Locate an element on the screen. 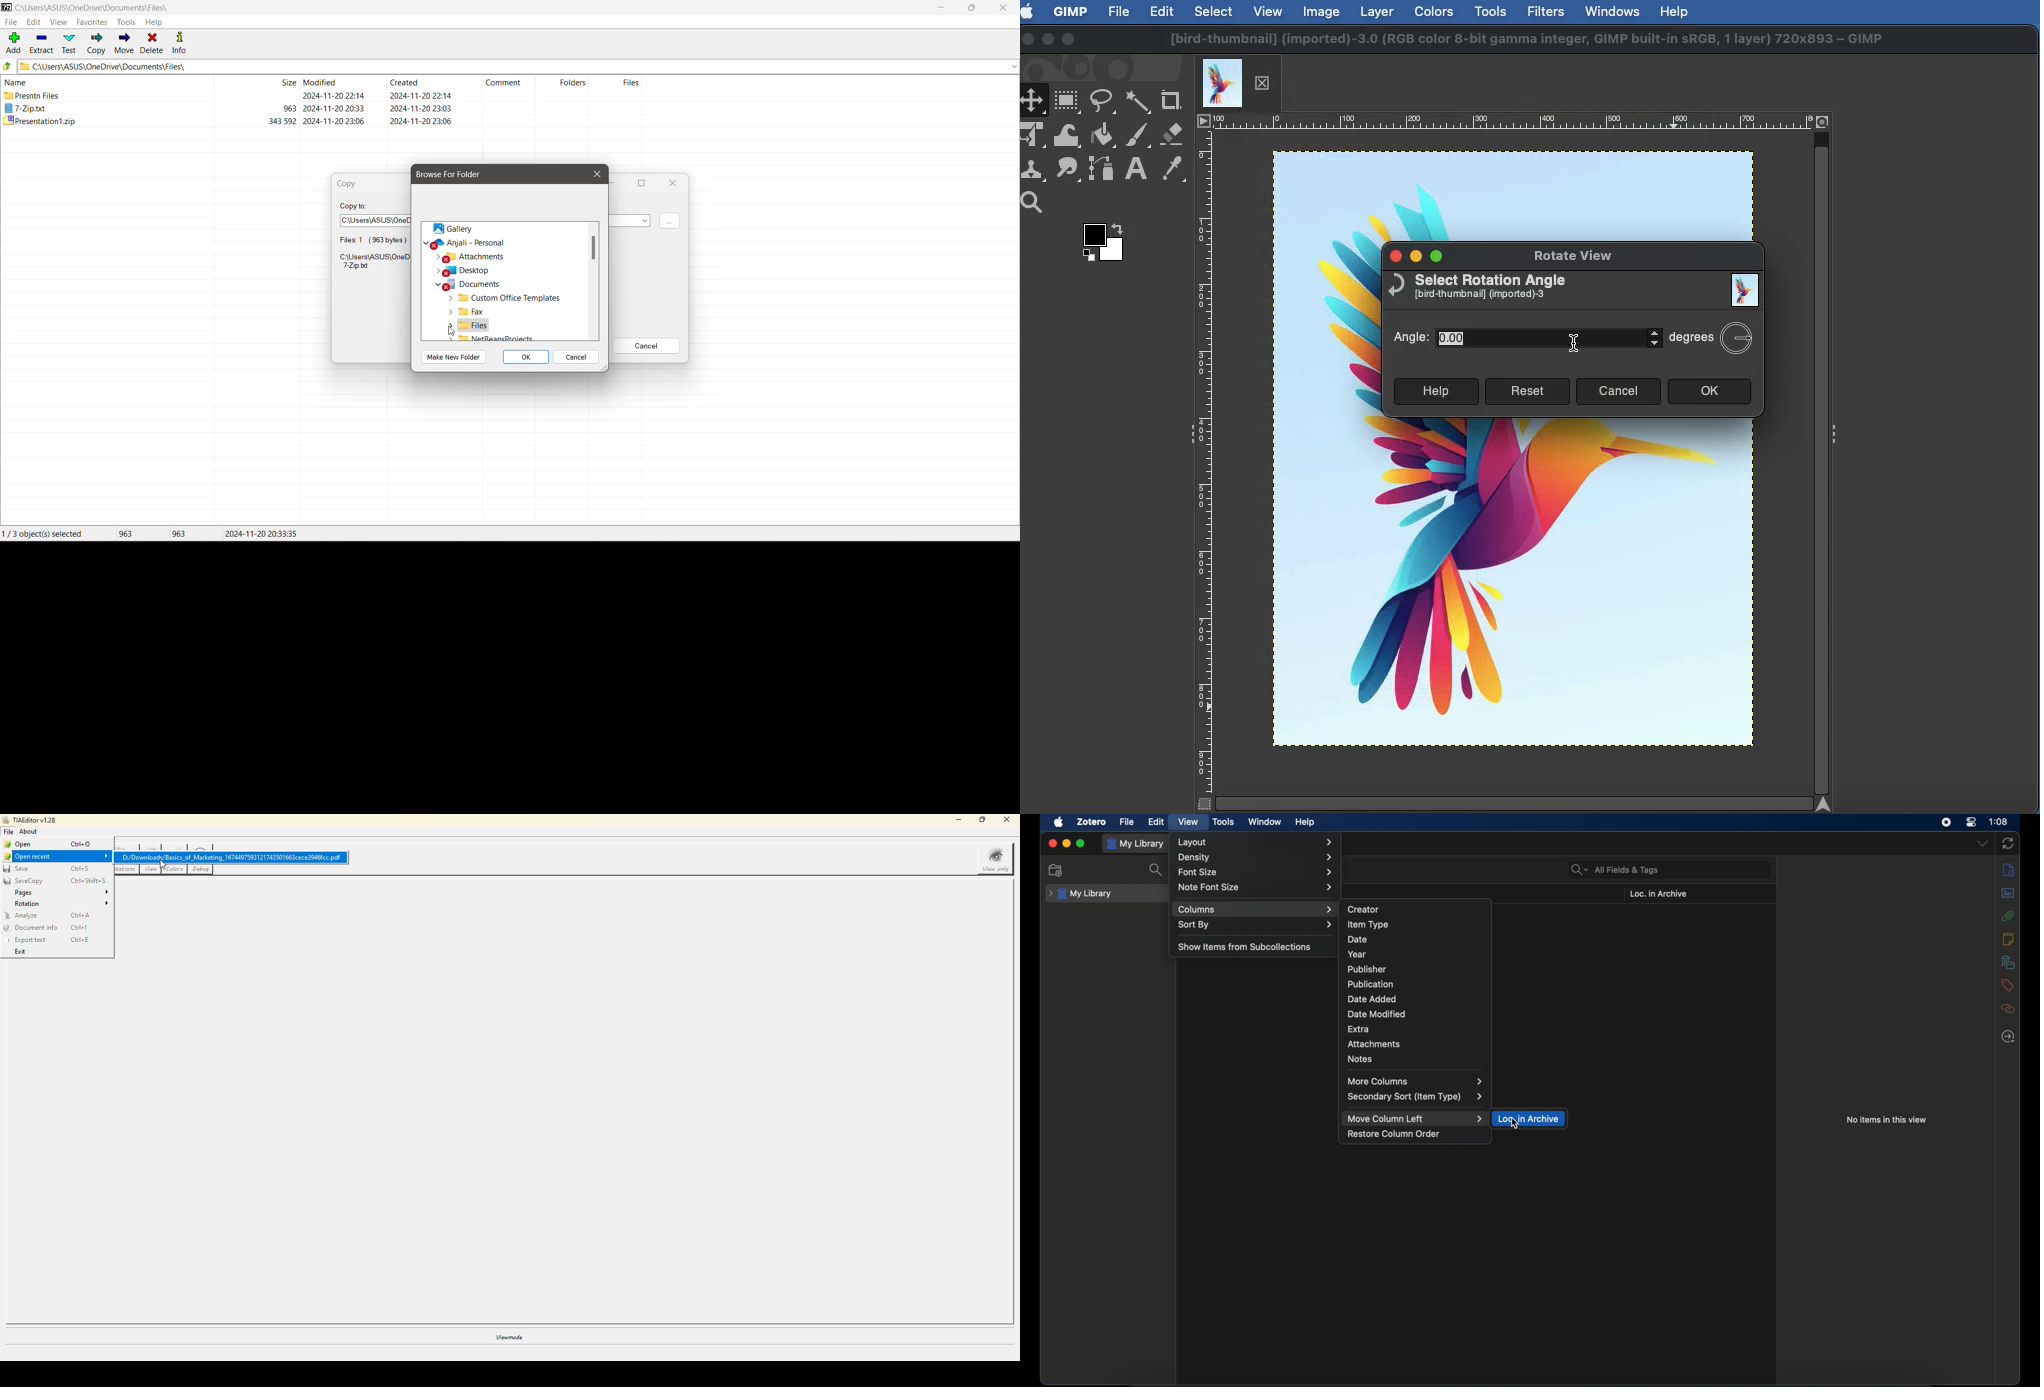 This screenshot has height=1400, width=2044. Access the image menu is located at coordinates (1204, 122).